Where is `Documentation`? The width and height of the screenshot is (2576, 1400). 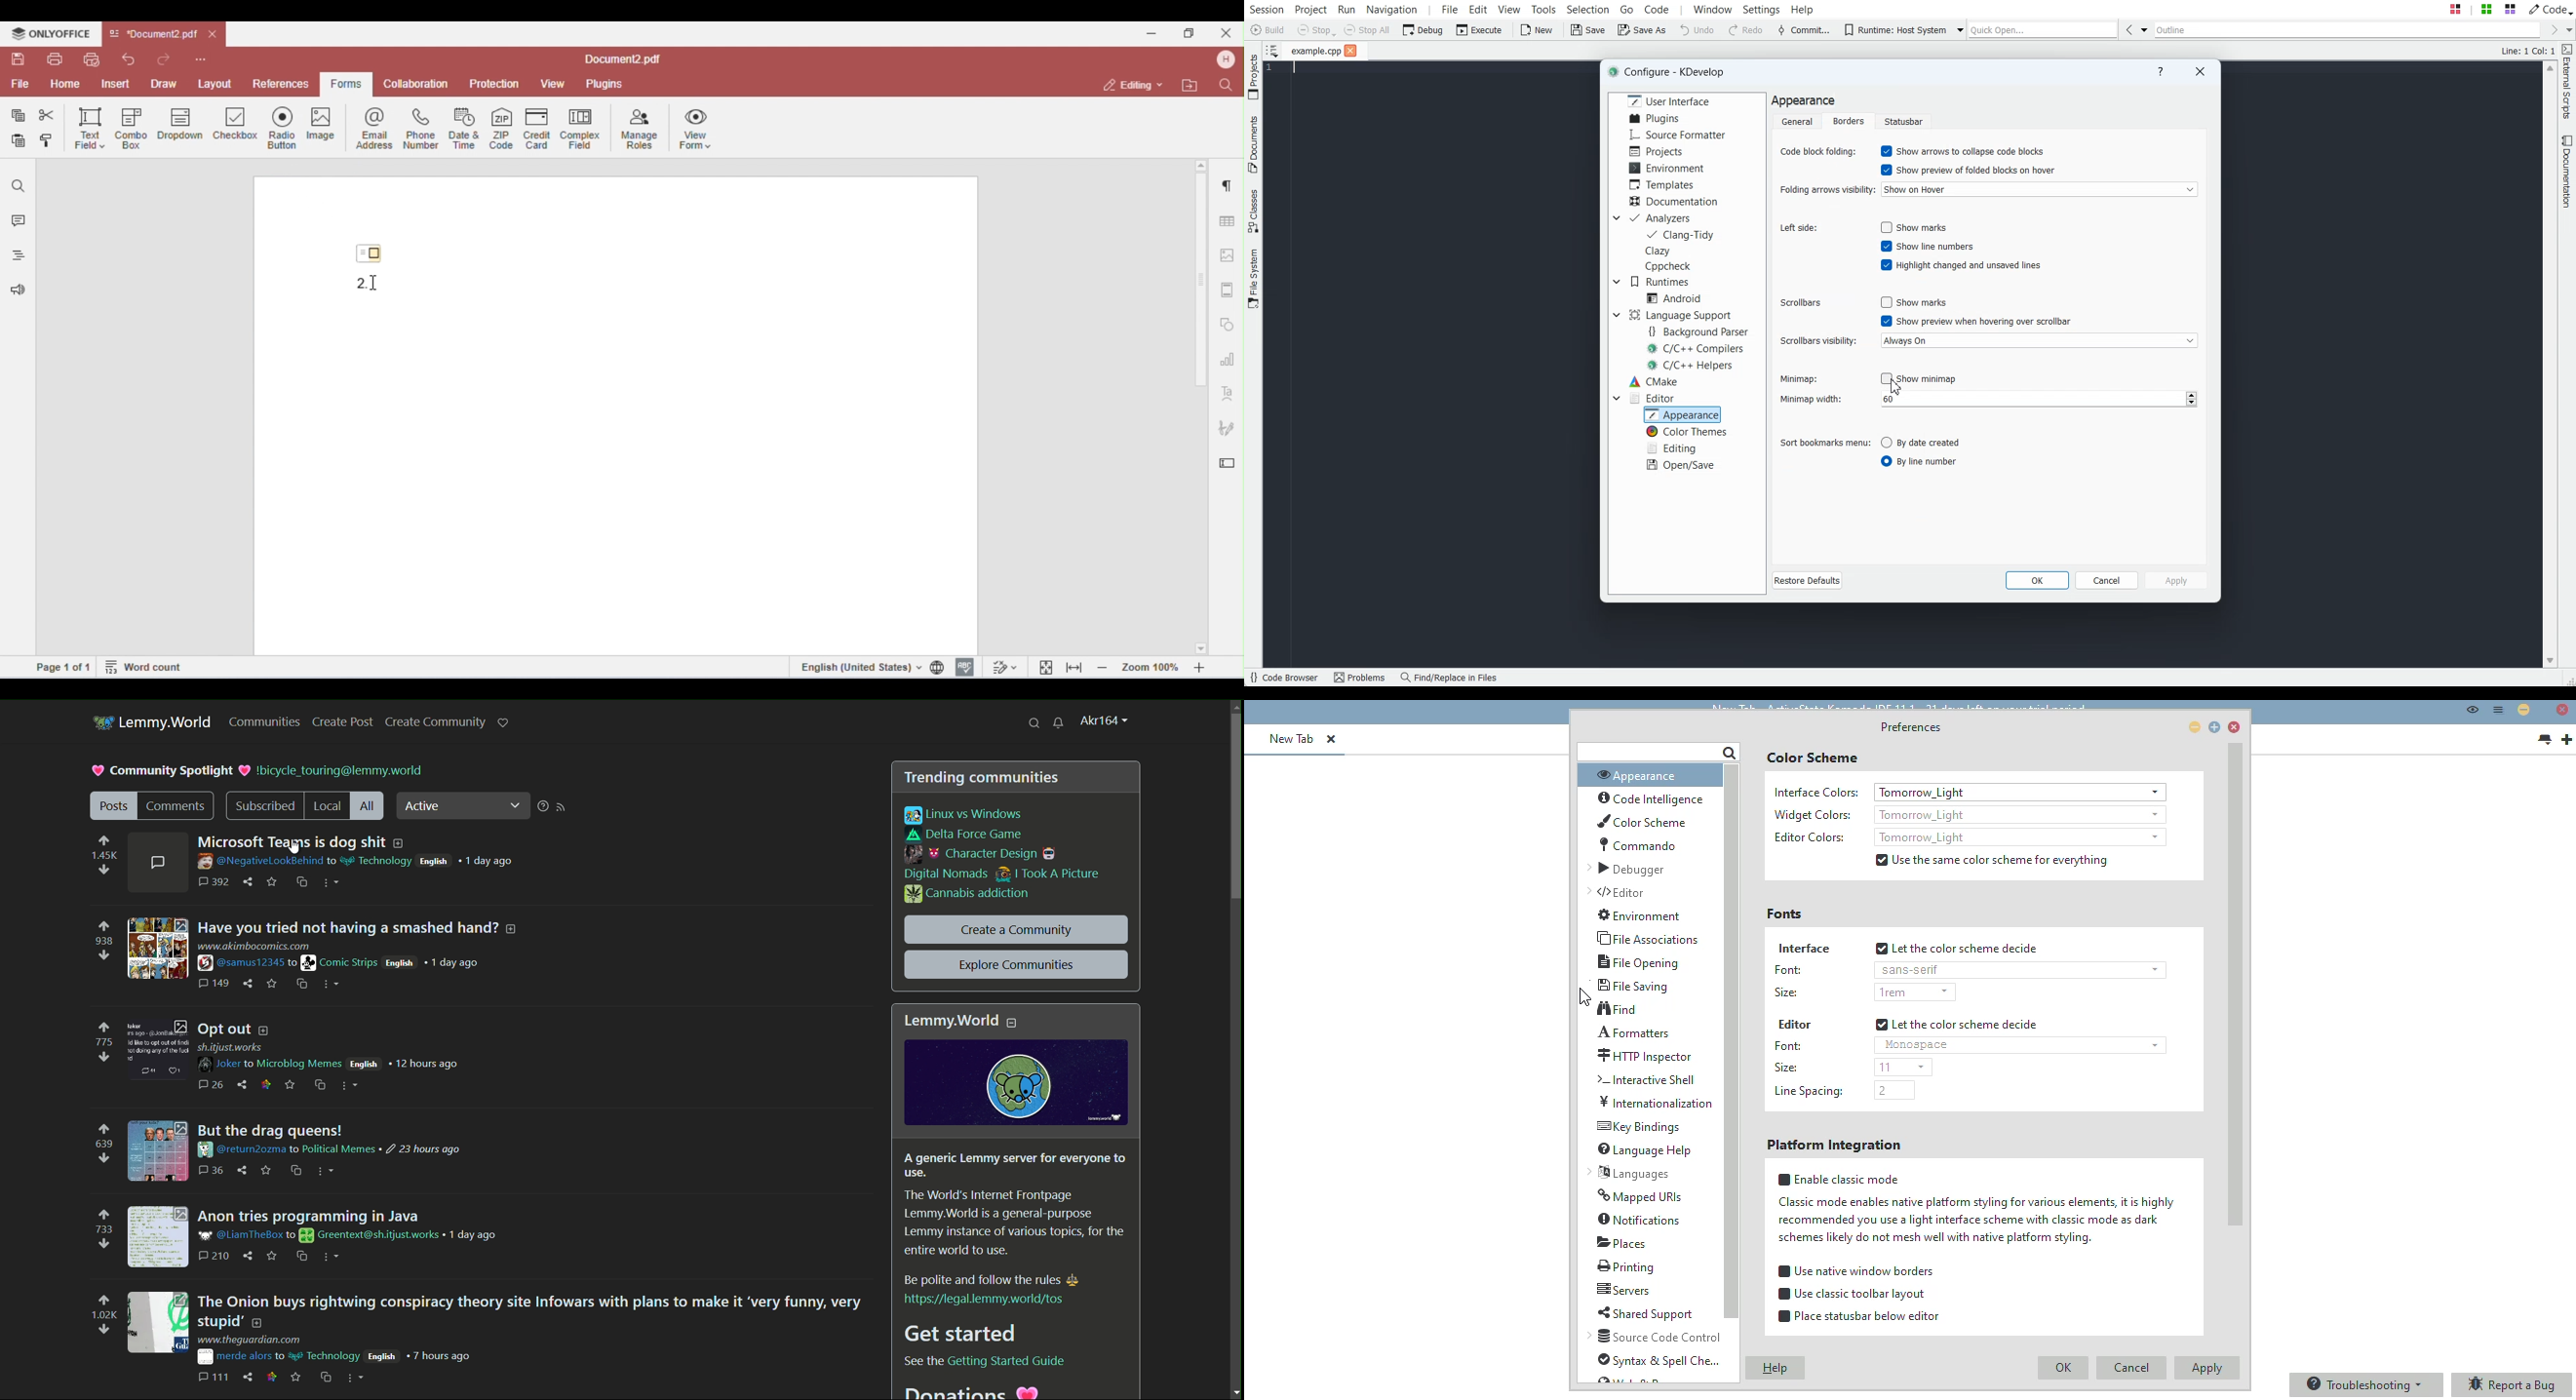
Documentation is located at coordinates (2568, 171).